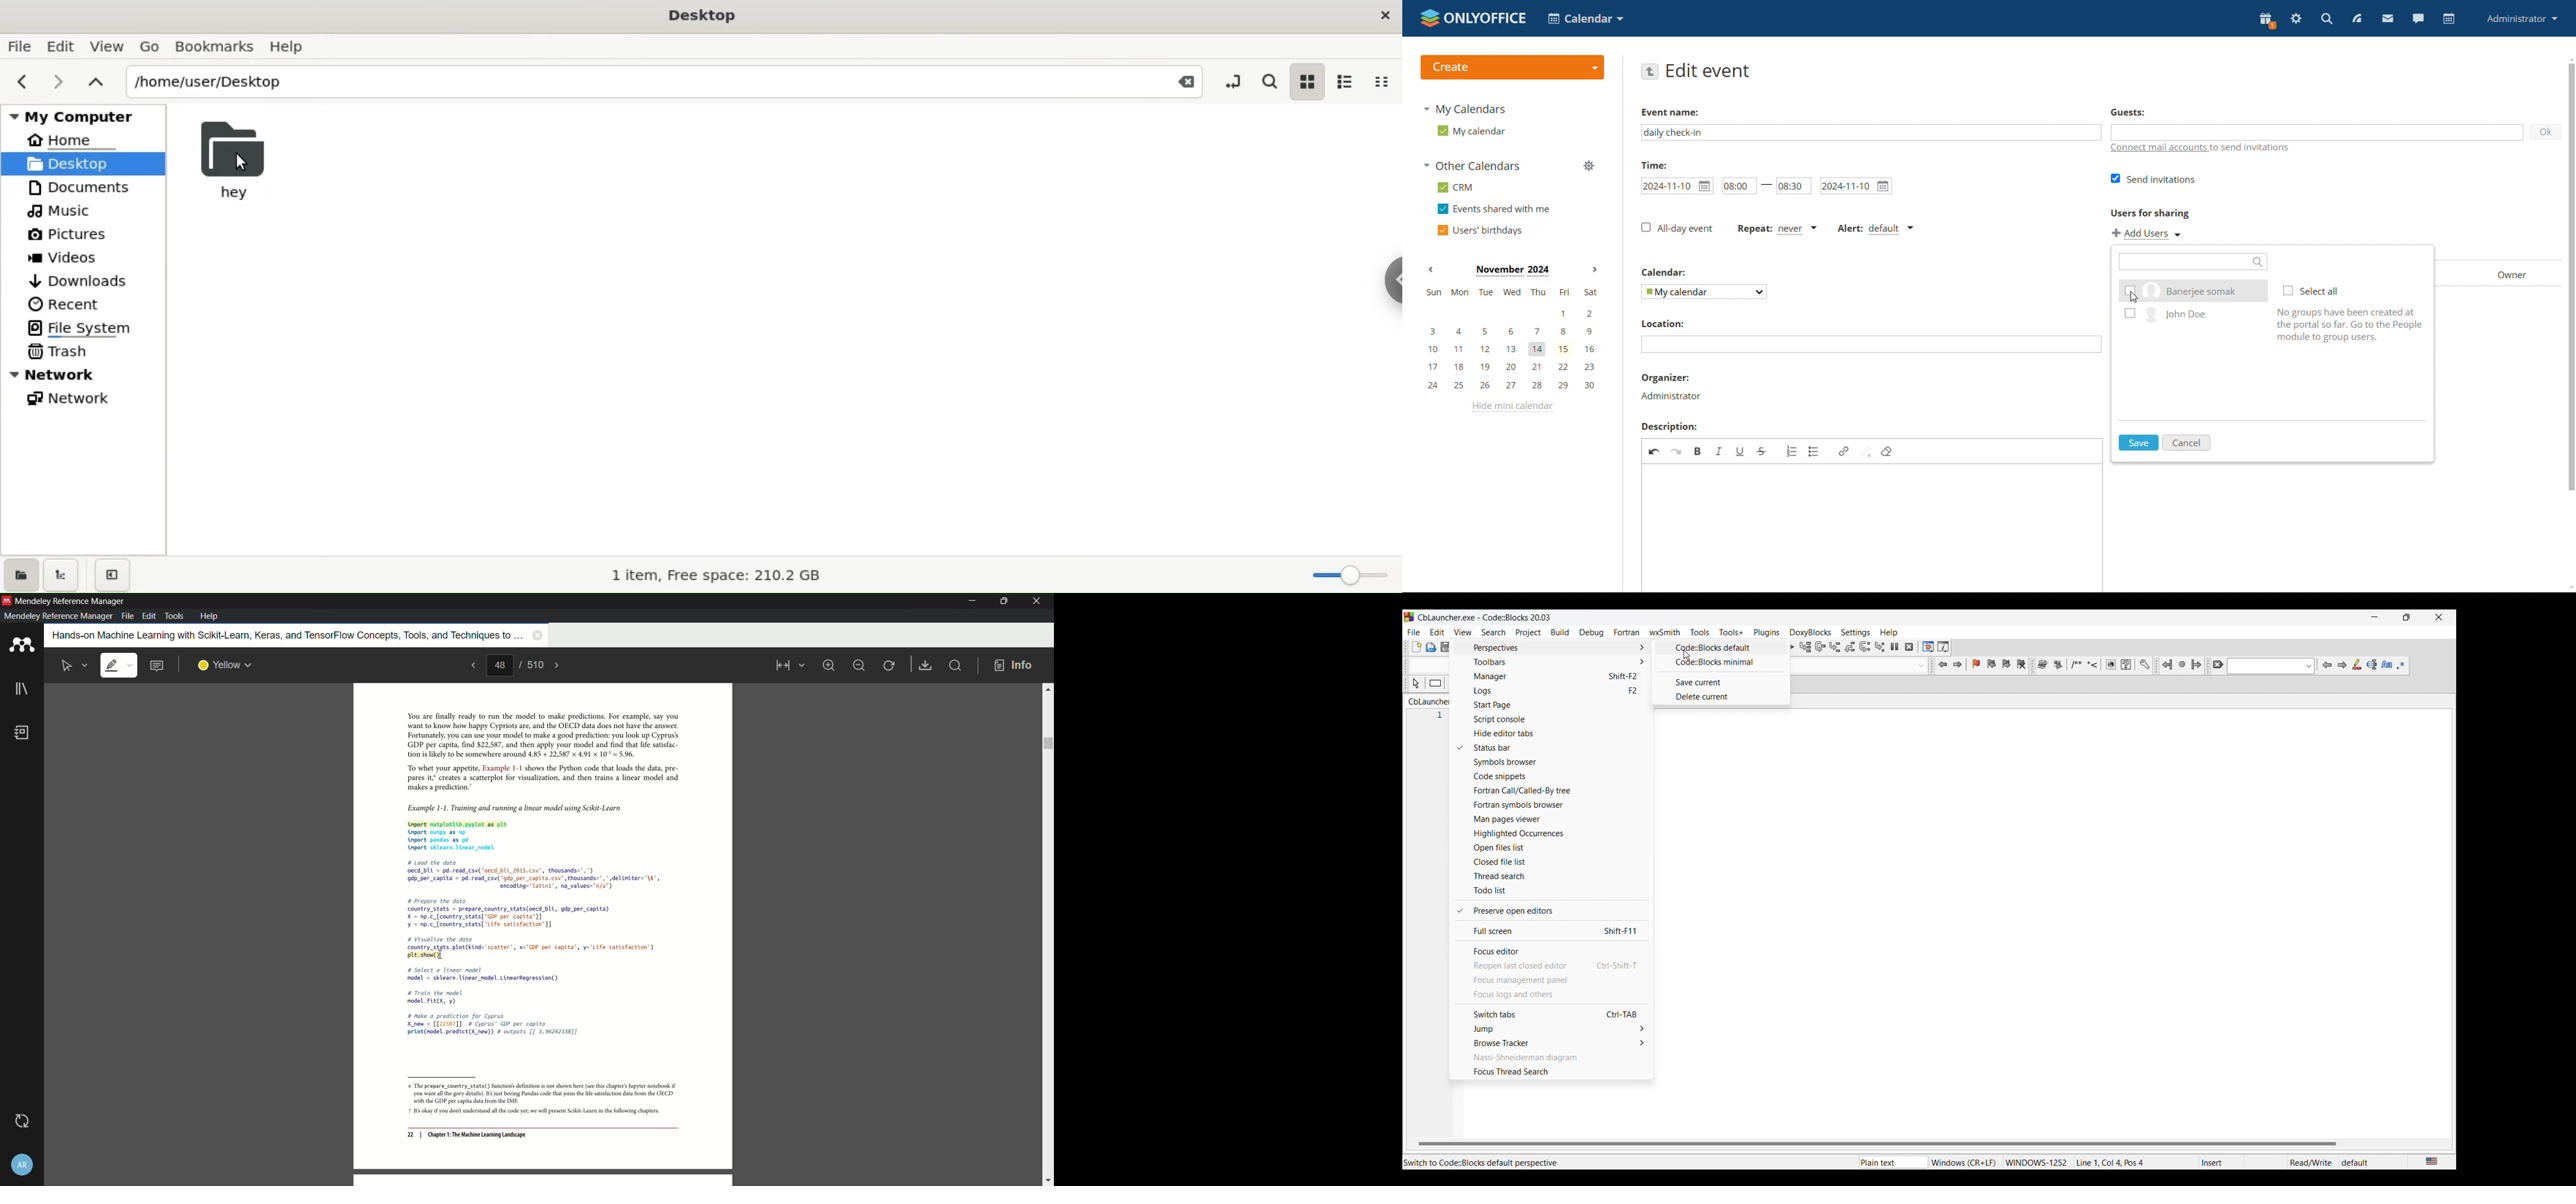 The image size is (2576, 1204). Describe the element at coordinates (1446, 647) in the screenshot. I see `Save` at that location.